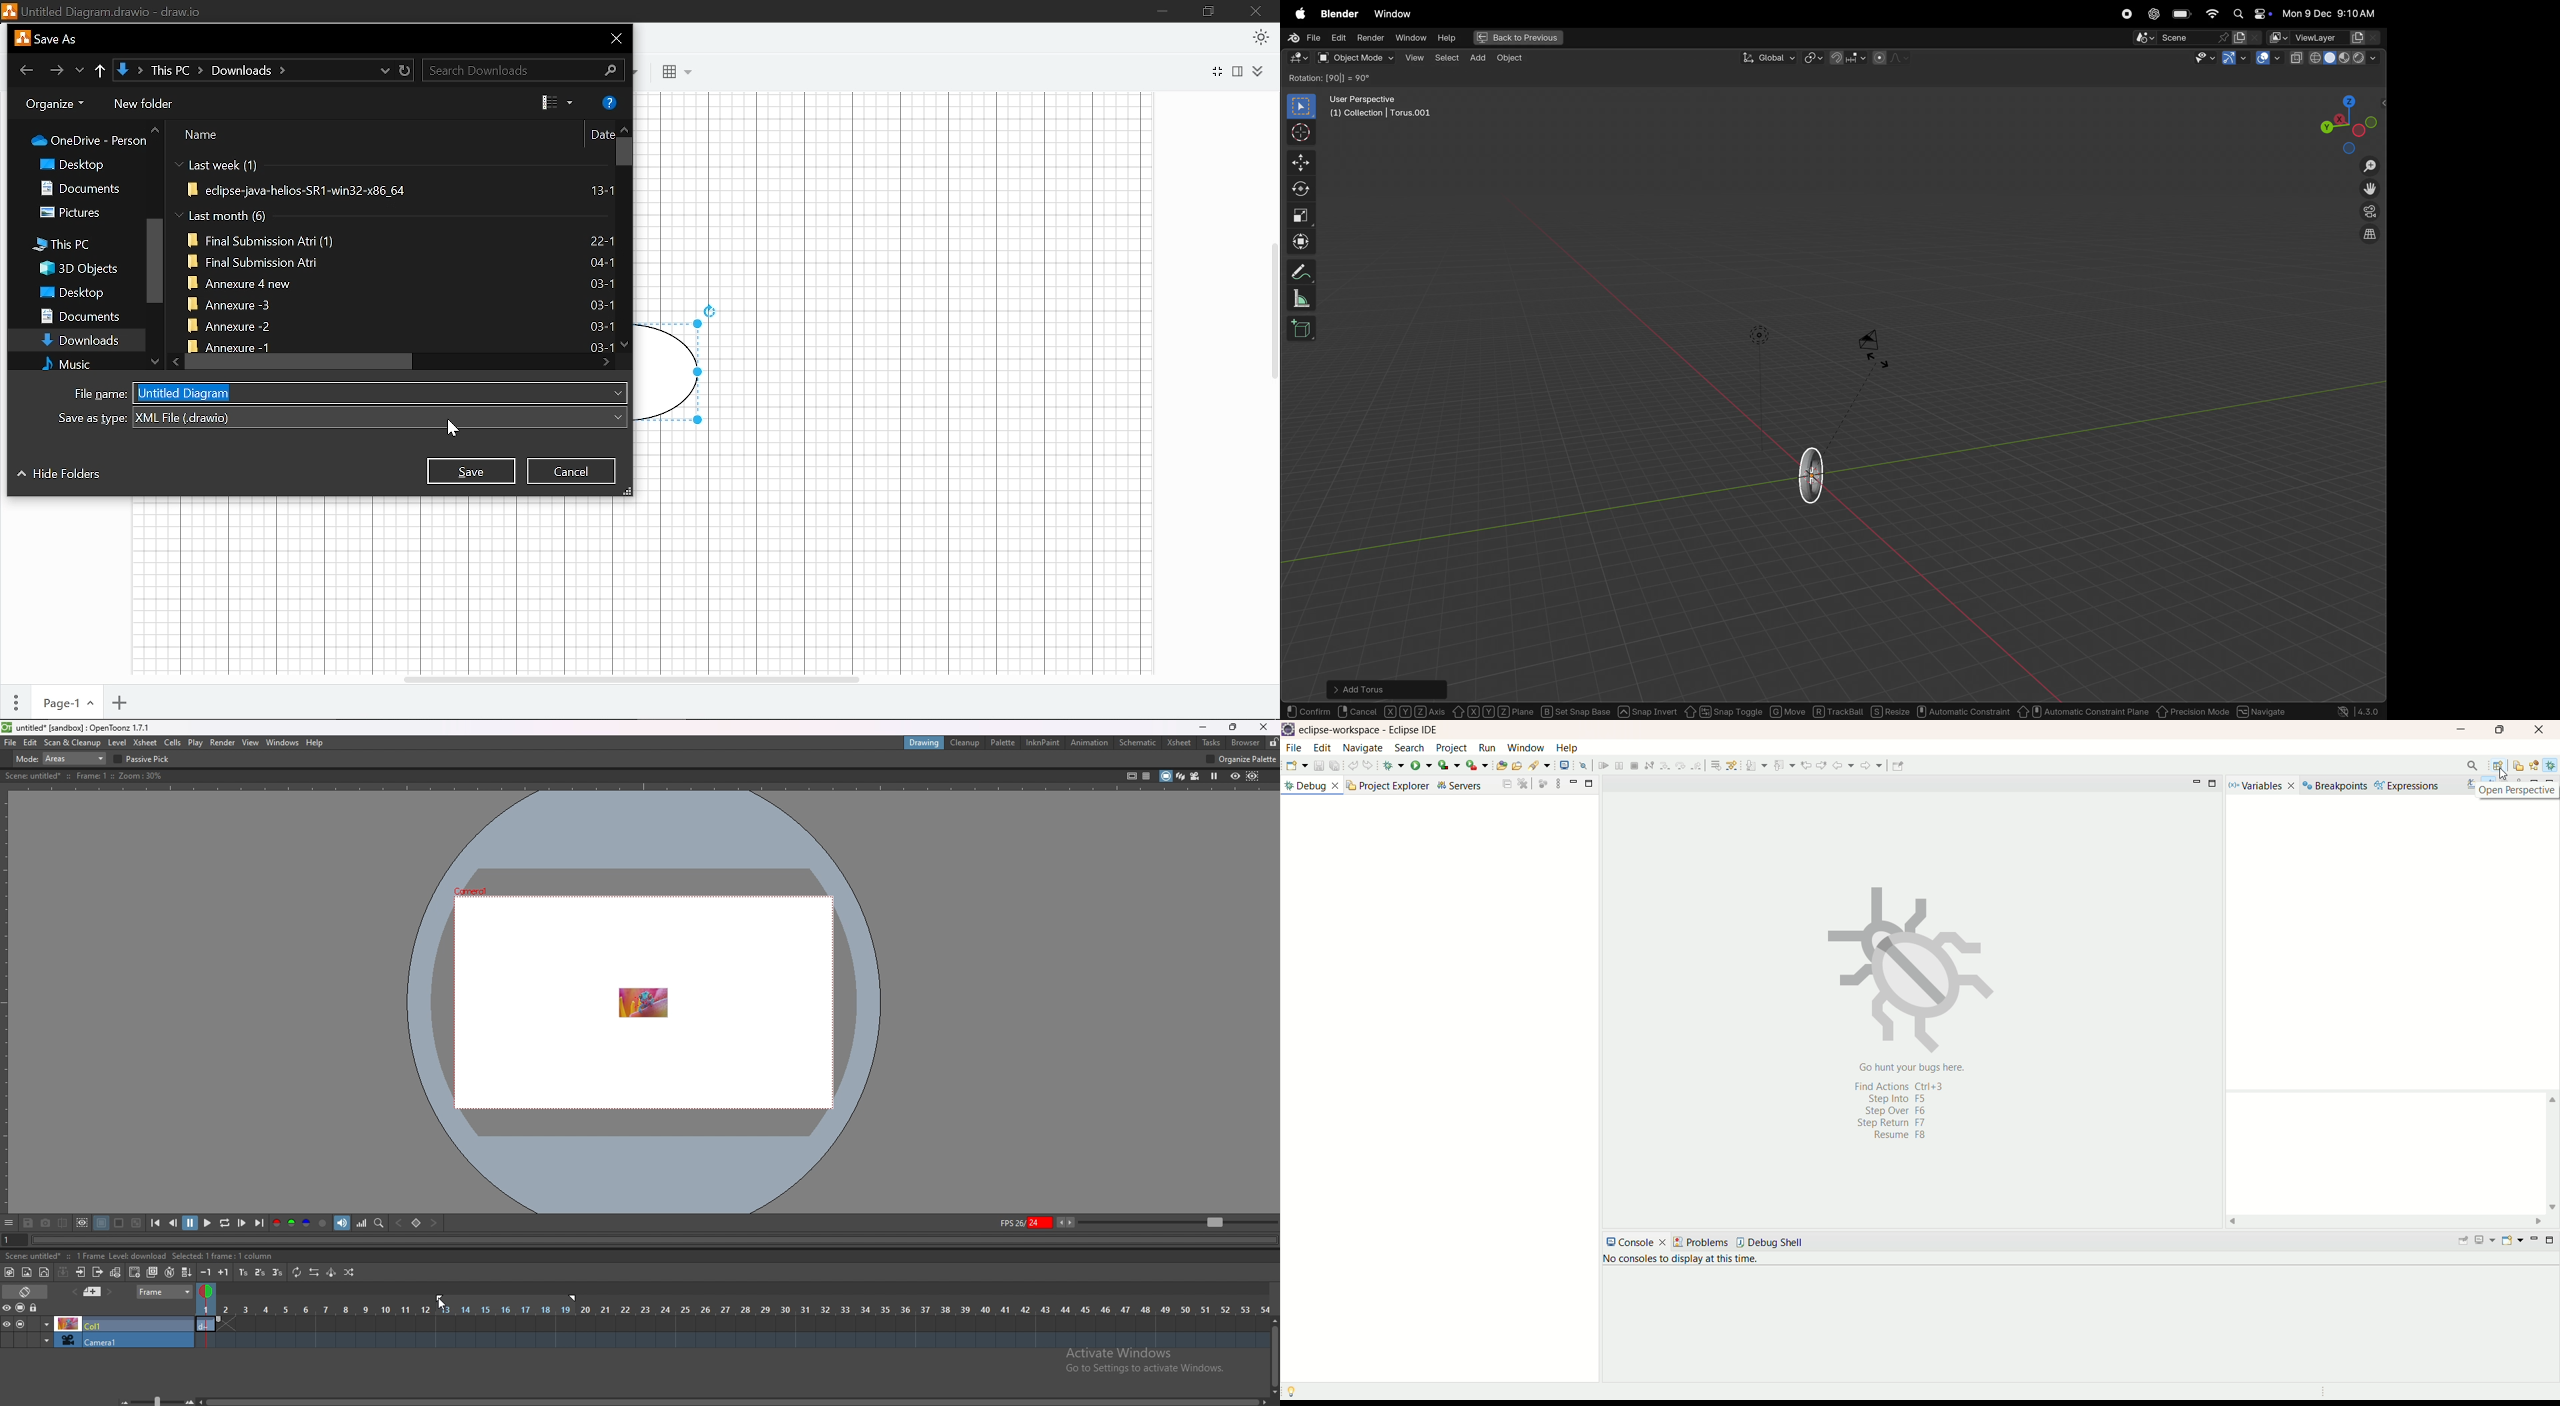  Describe the element at coordinates (526, 70) in the screenshot. I see `Search downloads` at that location.